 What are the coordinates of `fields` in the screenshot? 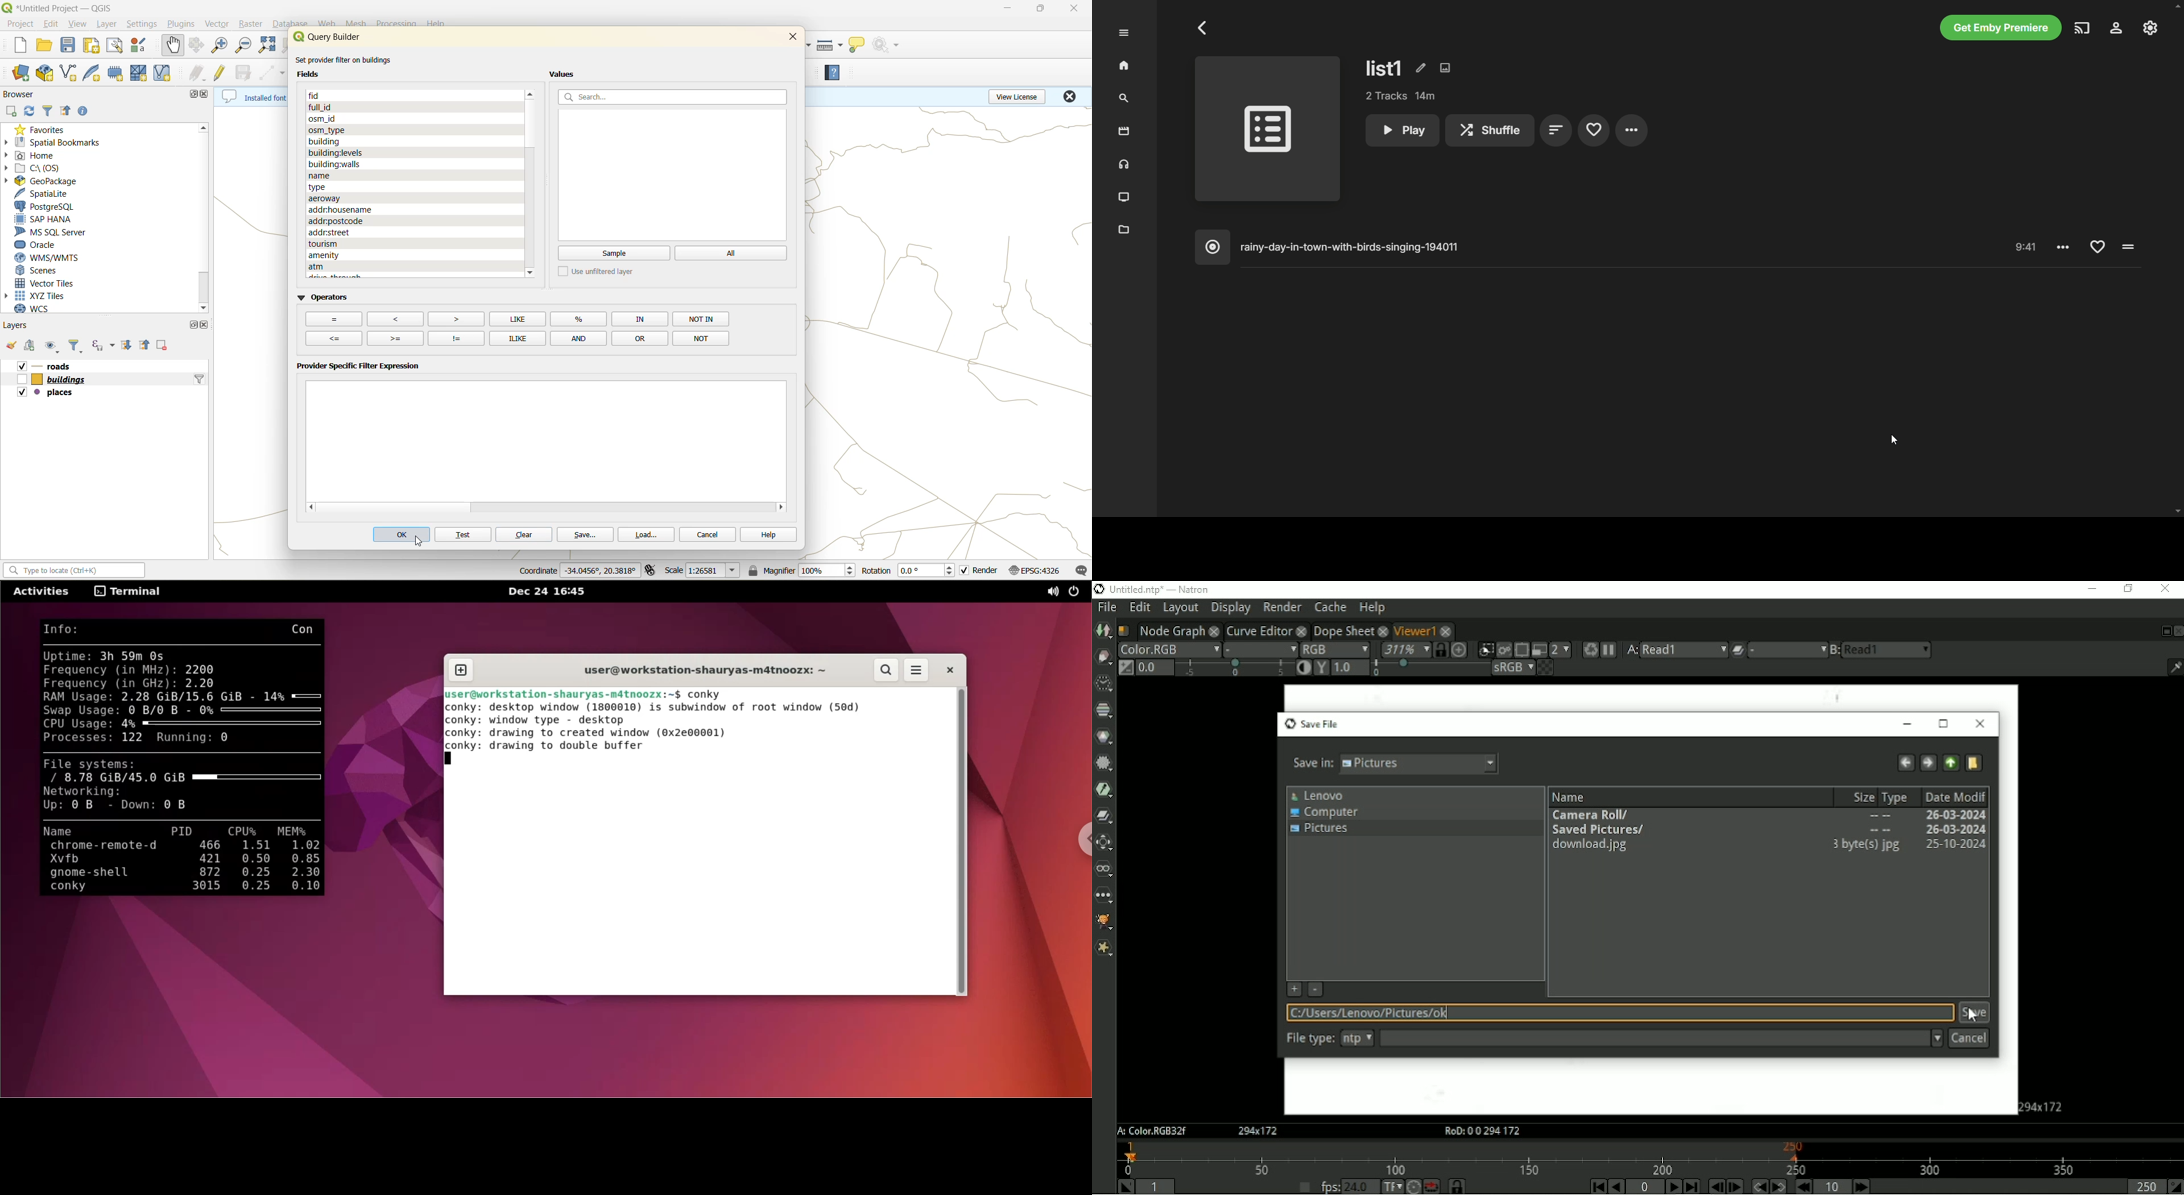 It's located at (355, 245).